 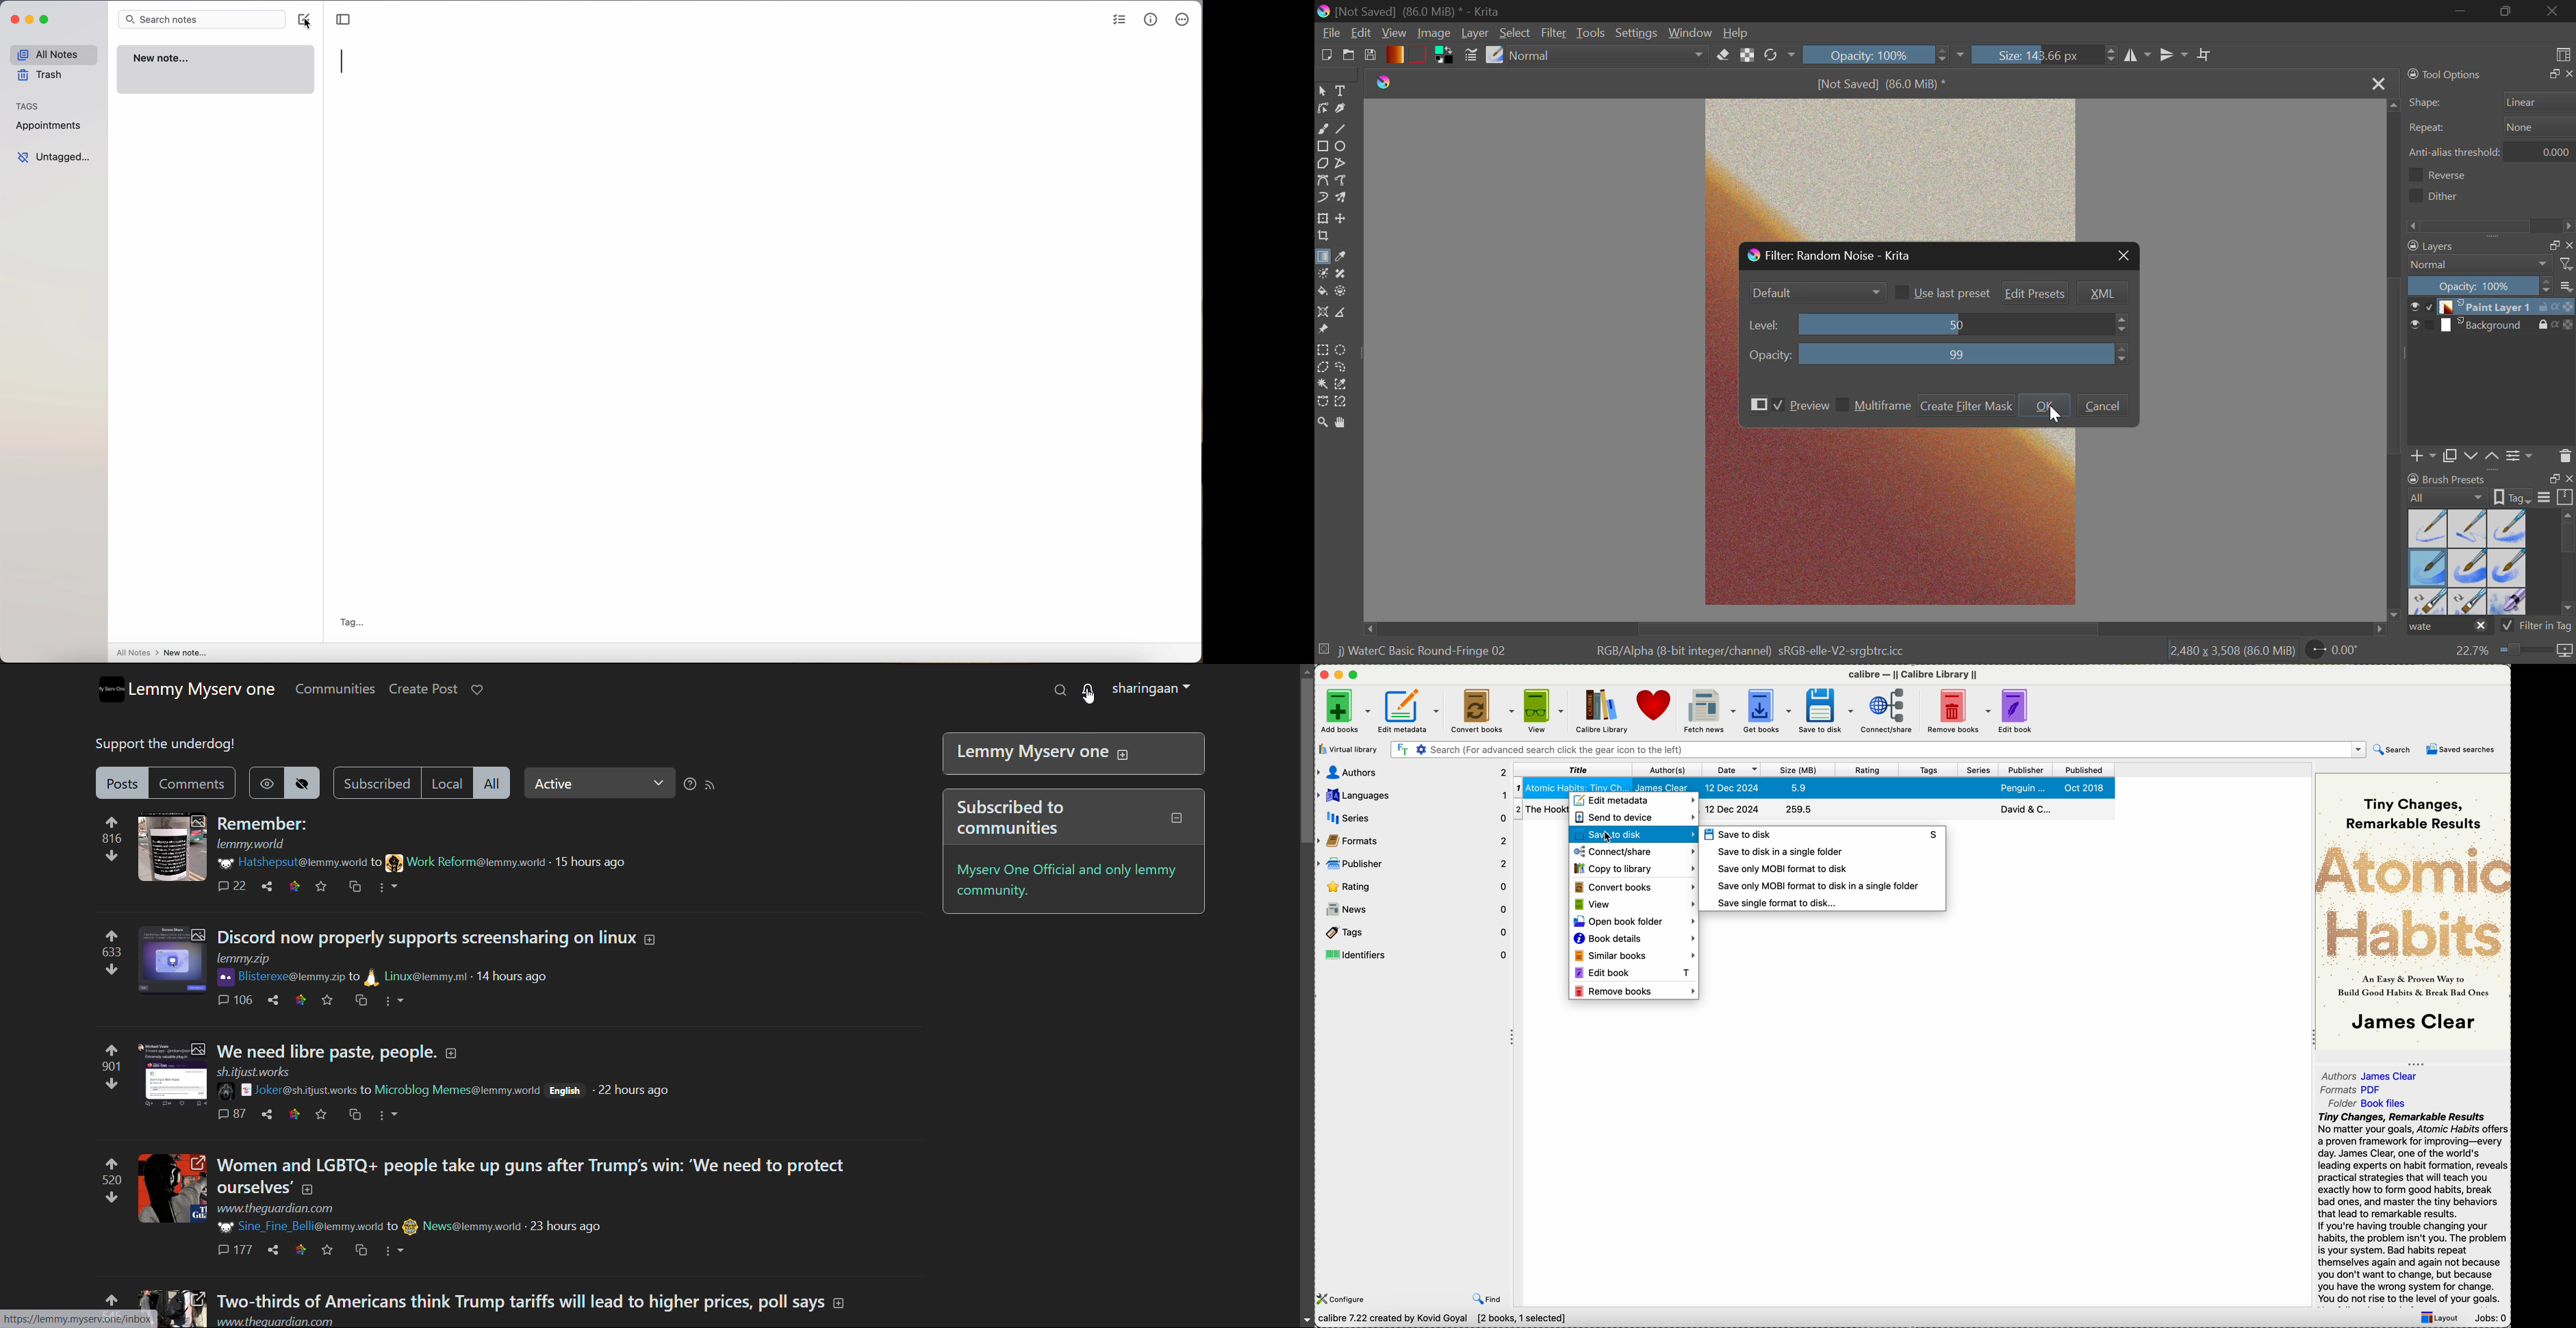 I want to click on options, so click(x=395, y=1252).